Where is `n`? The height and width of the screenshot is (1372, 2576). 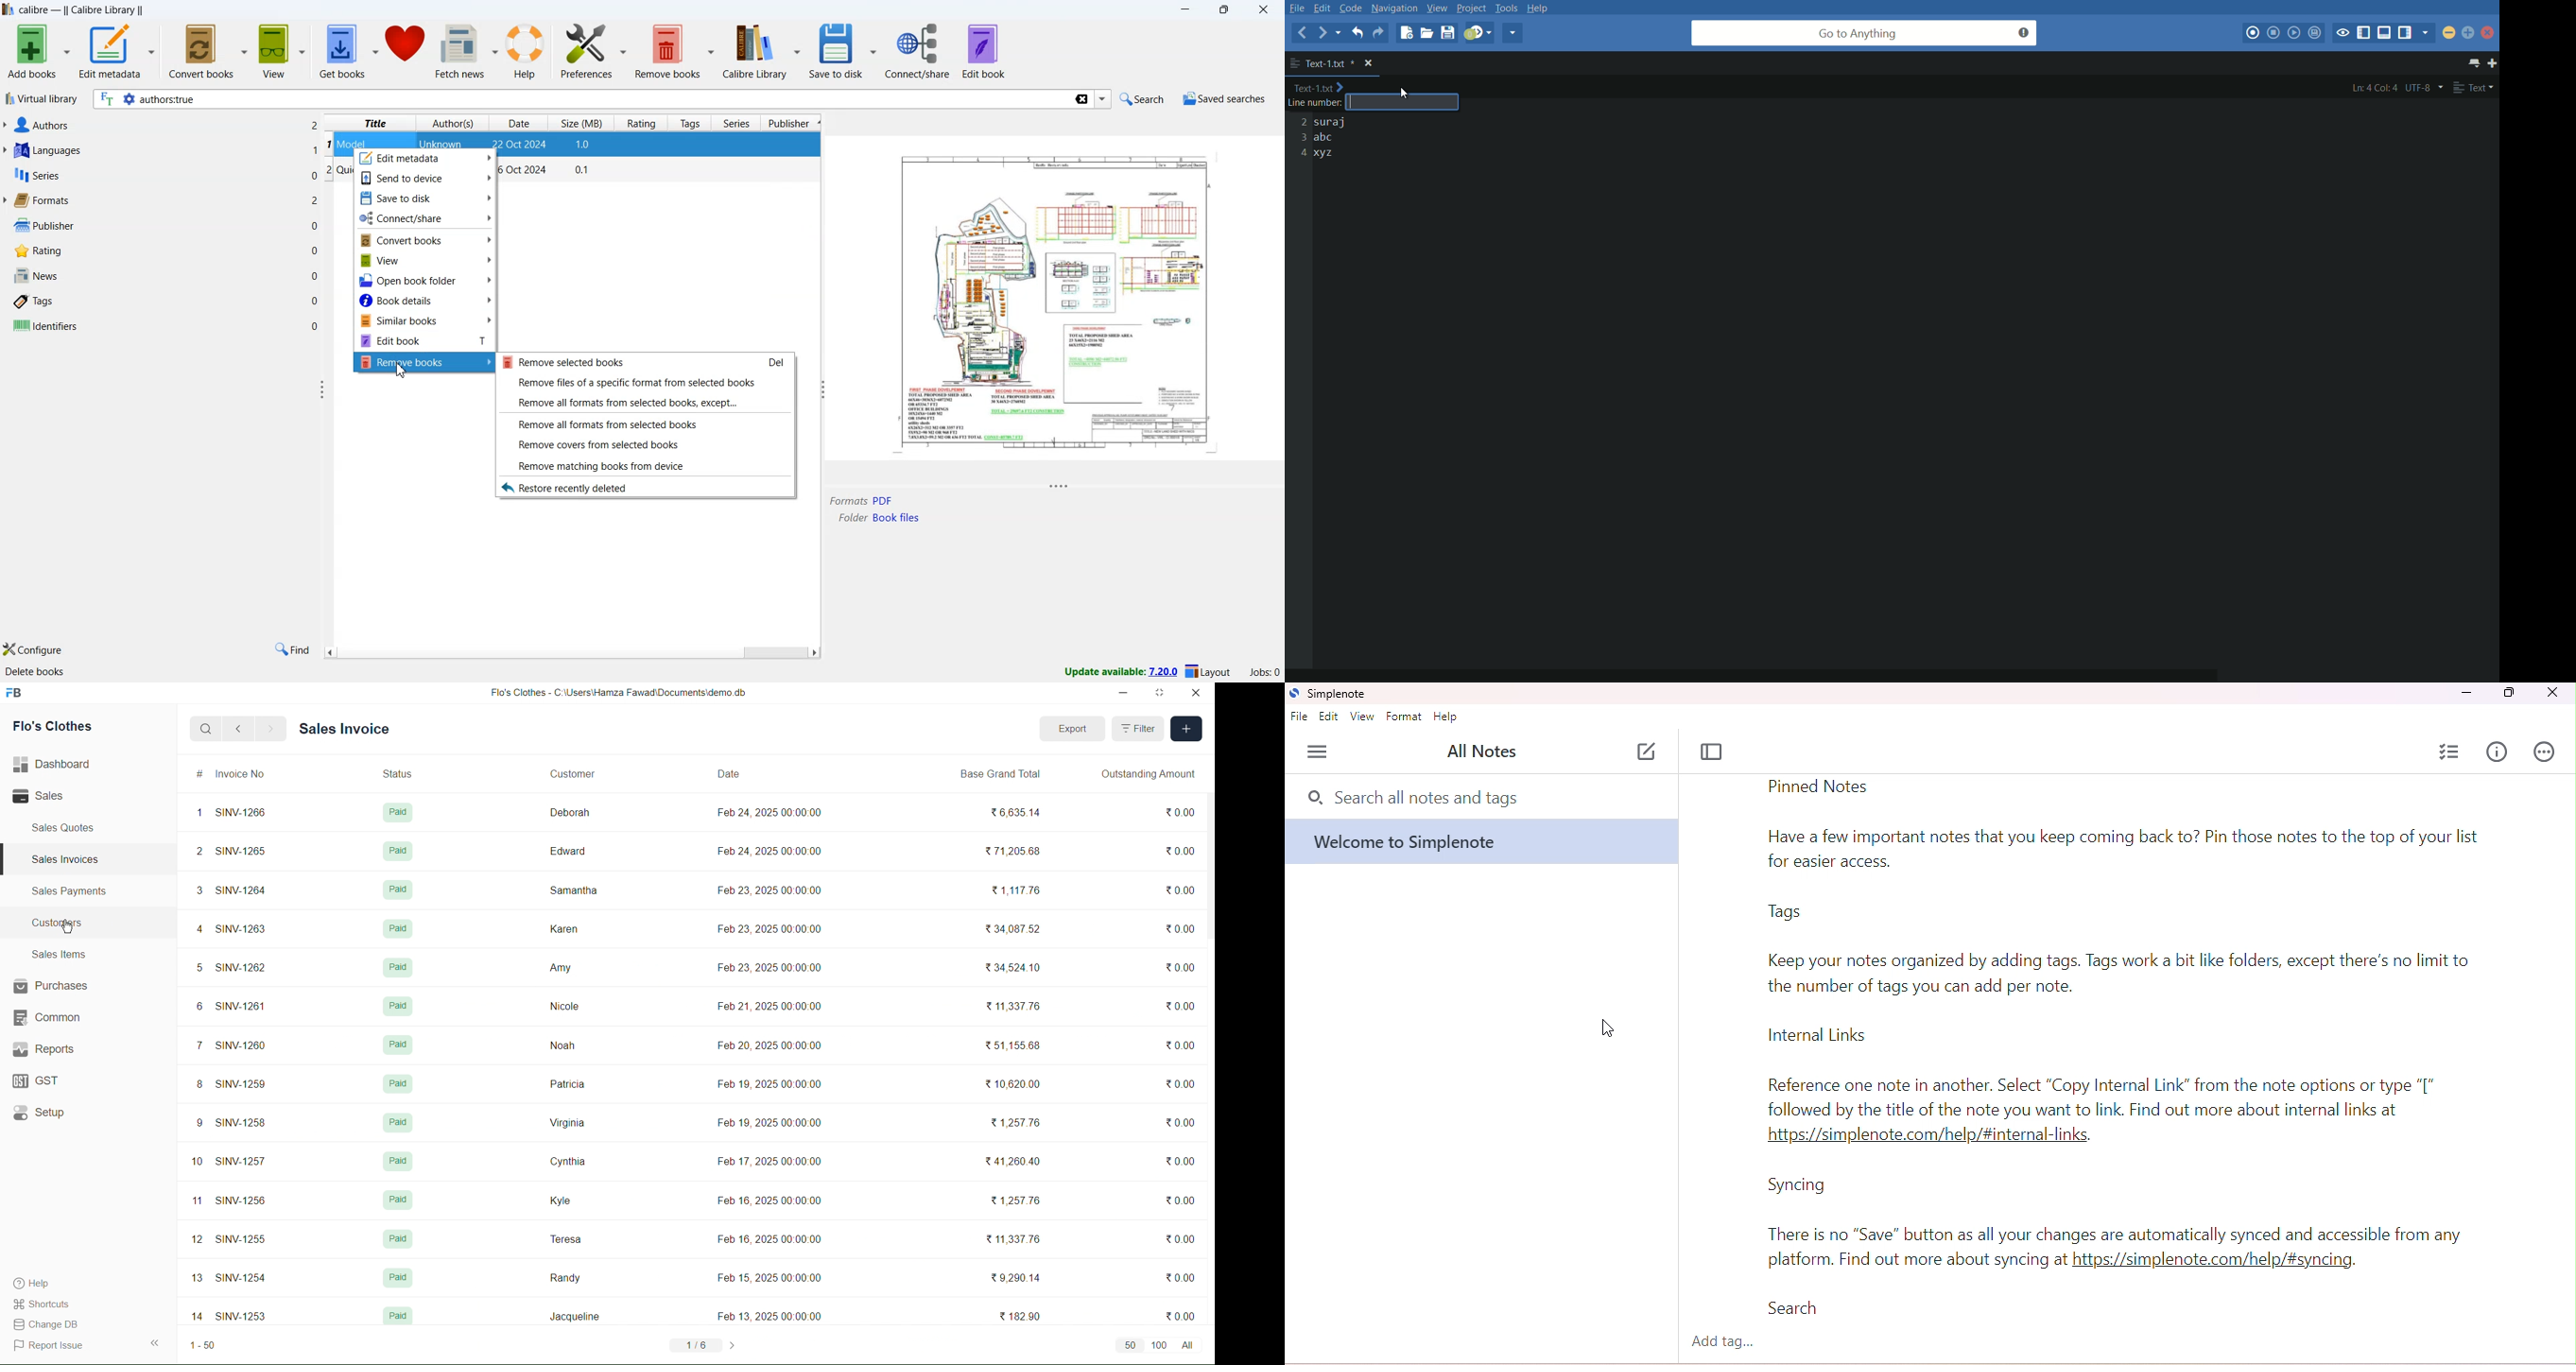
n is located at coordinates (192, 1202).